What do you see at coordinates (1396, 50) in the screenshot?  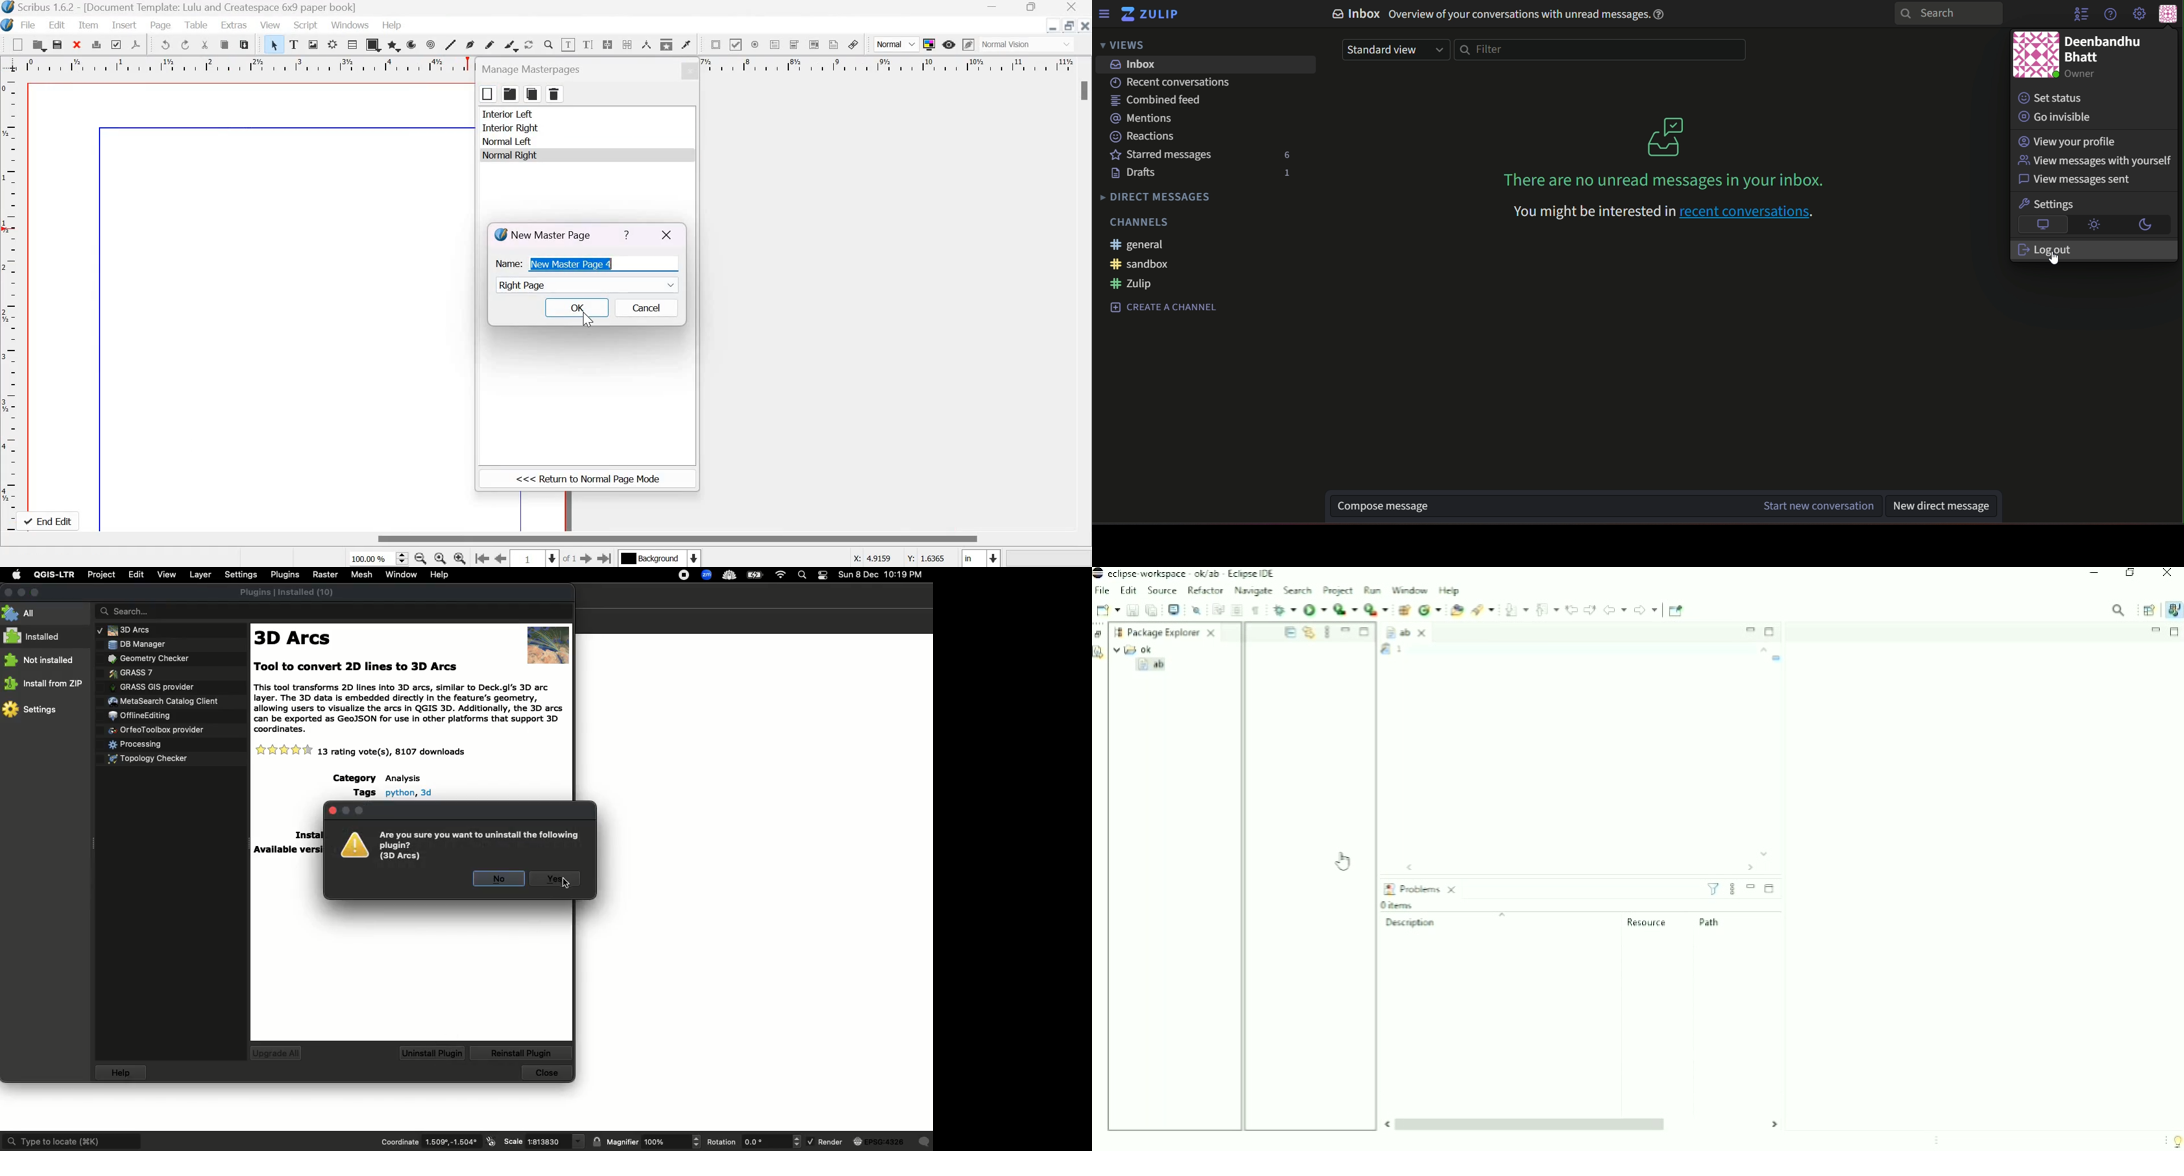 I see `drop down` at bounding box center [1396, 50].